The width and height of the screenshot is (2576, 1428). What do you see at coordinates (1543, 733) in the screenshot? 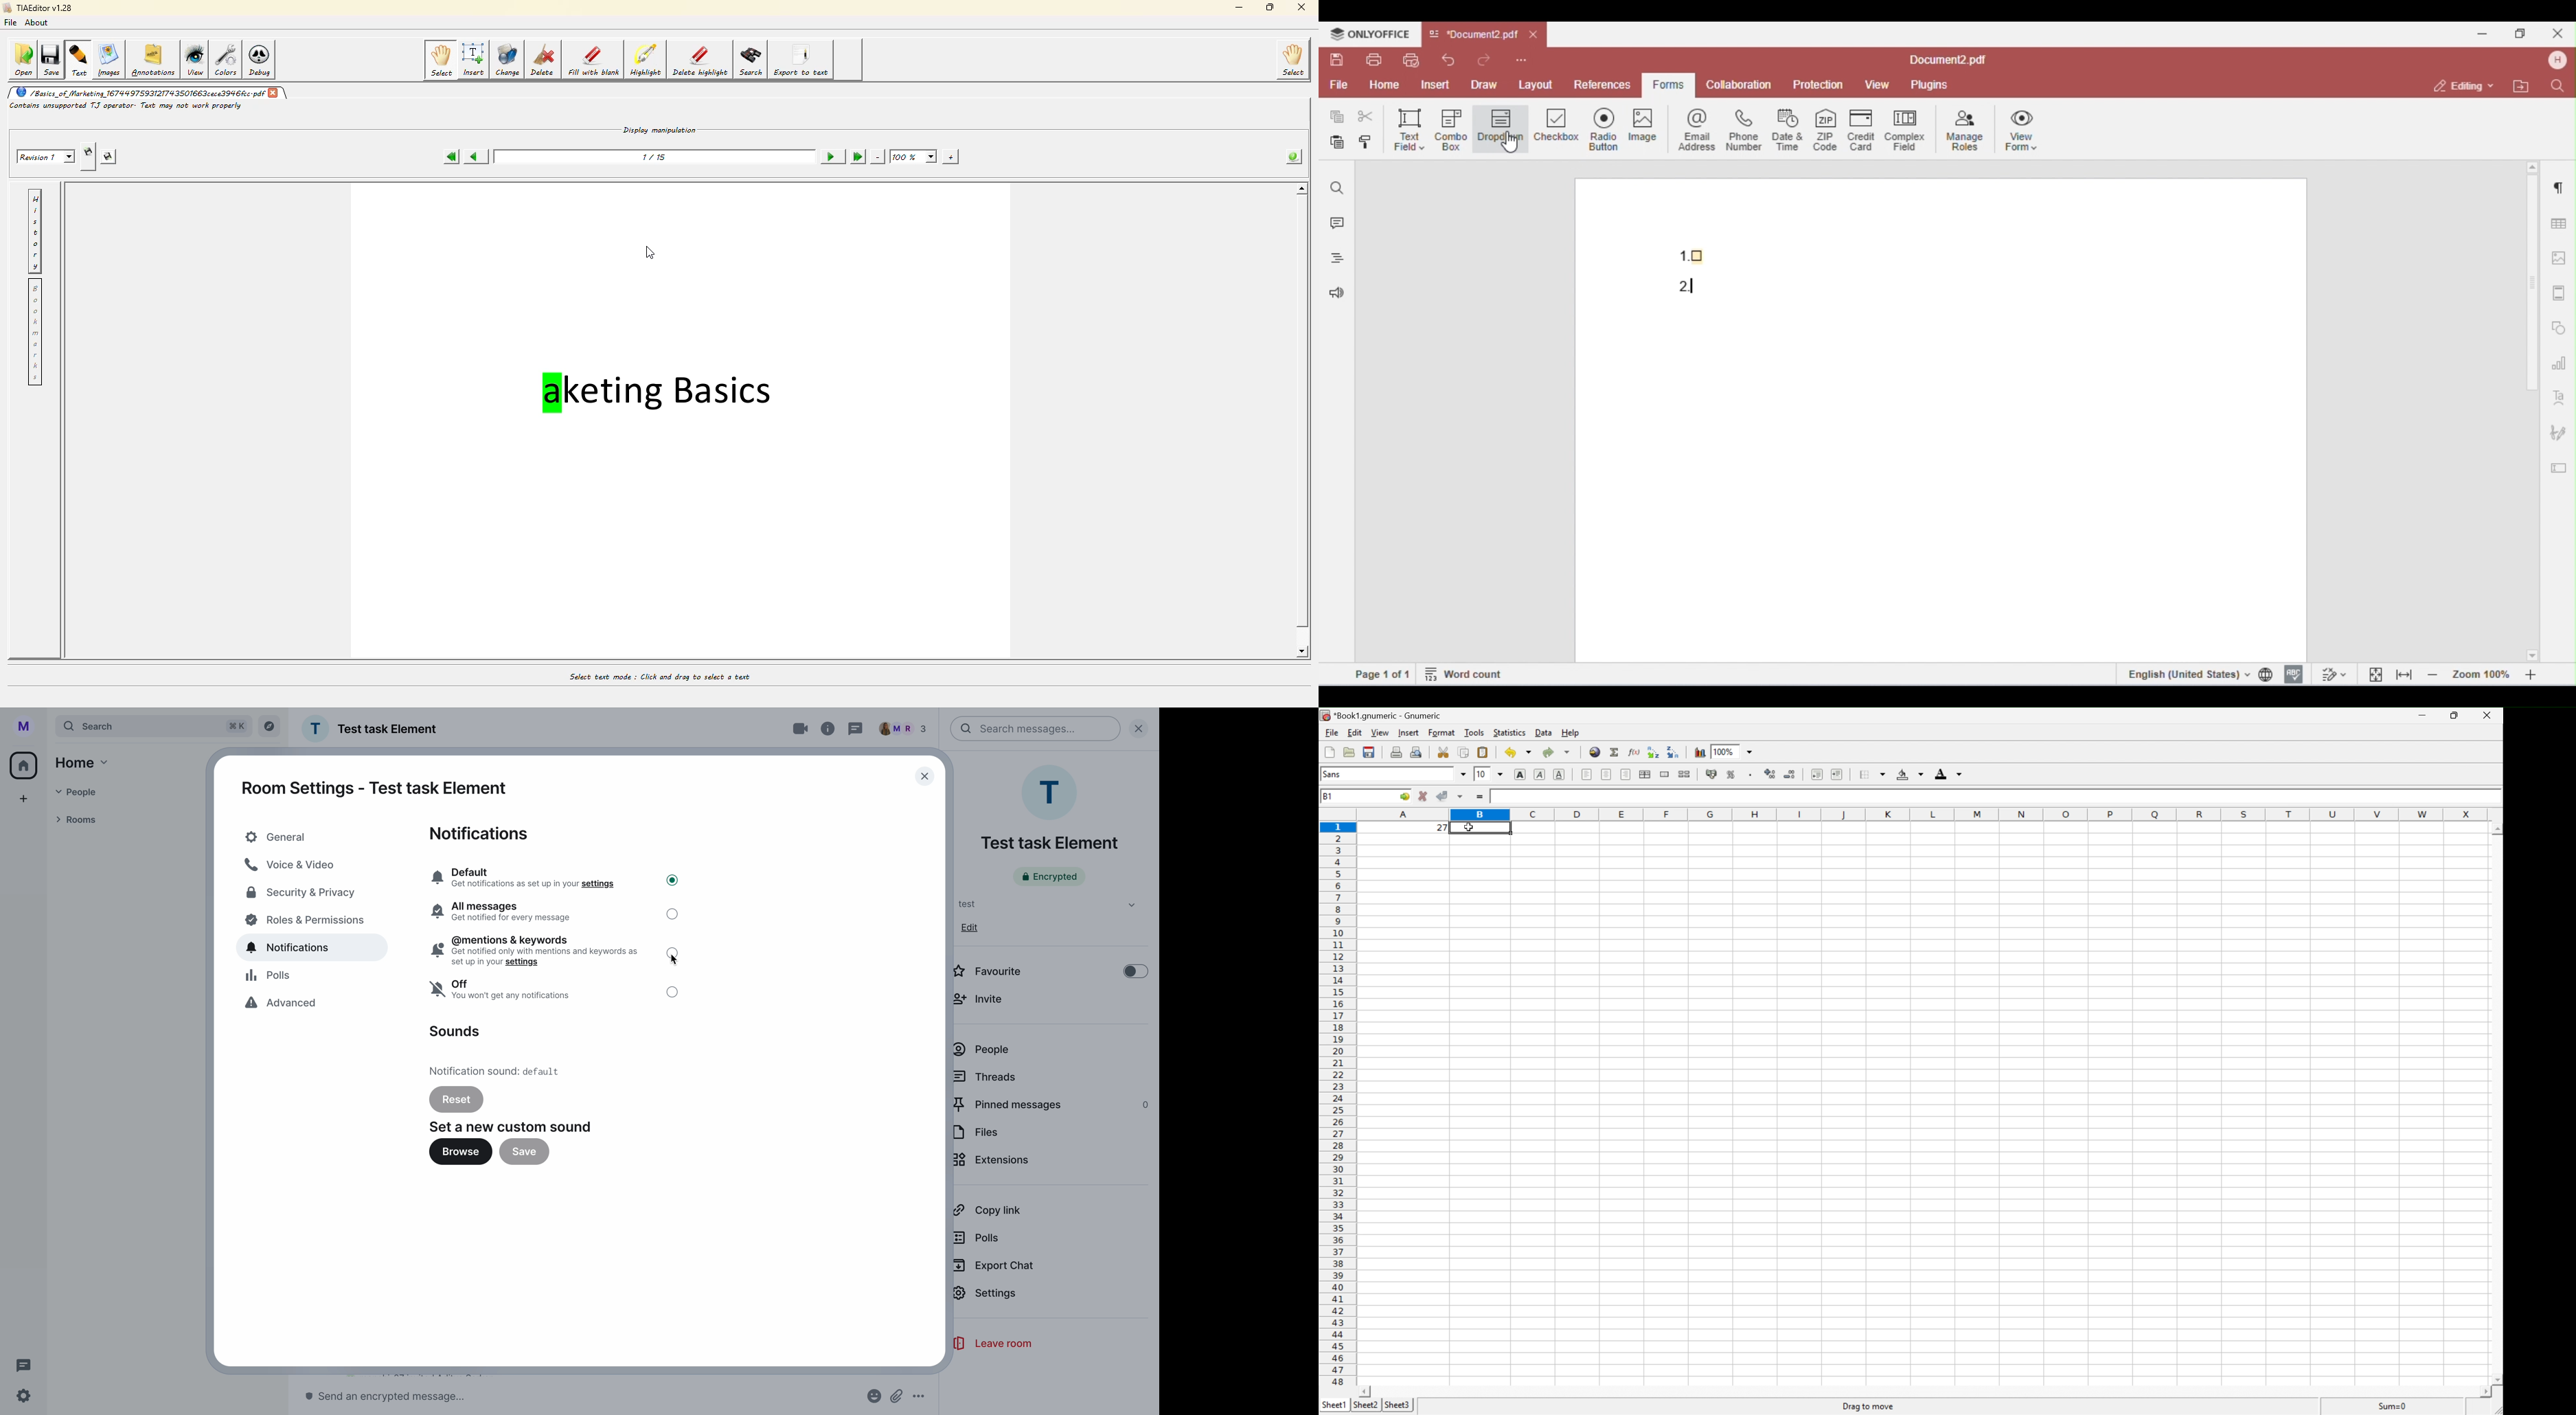
I see `Data` at bounding box center [1543, 733].